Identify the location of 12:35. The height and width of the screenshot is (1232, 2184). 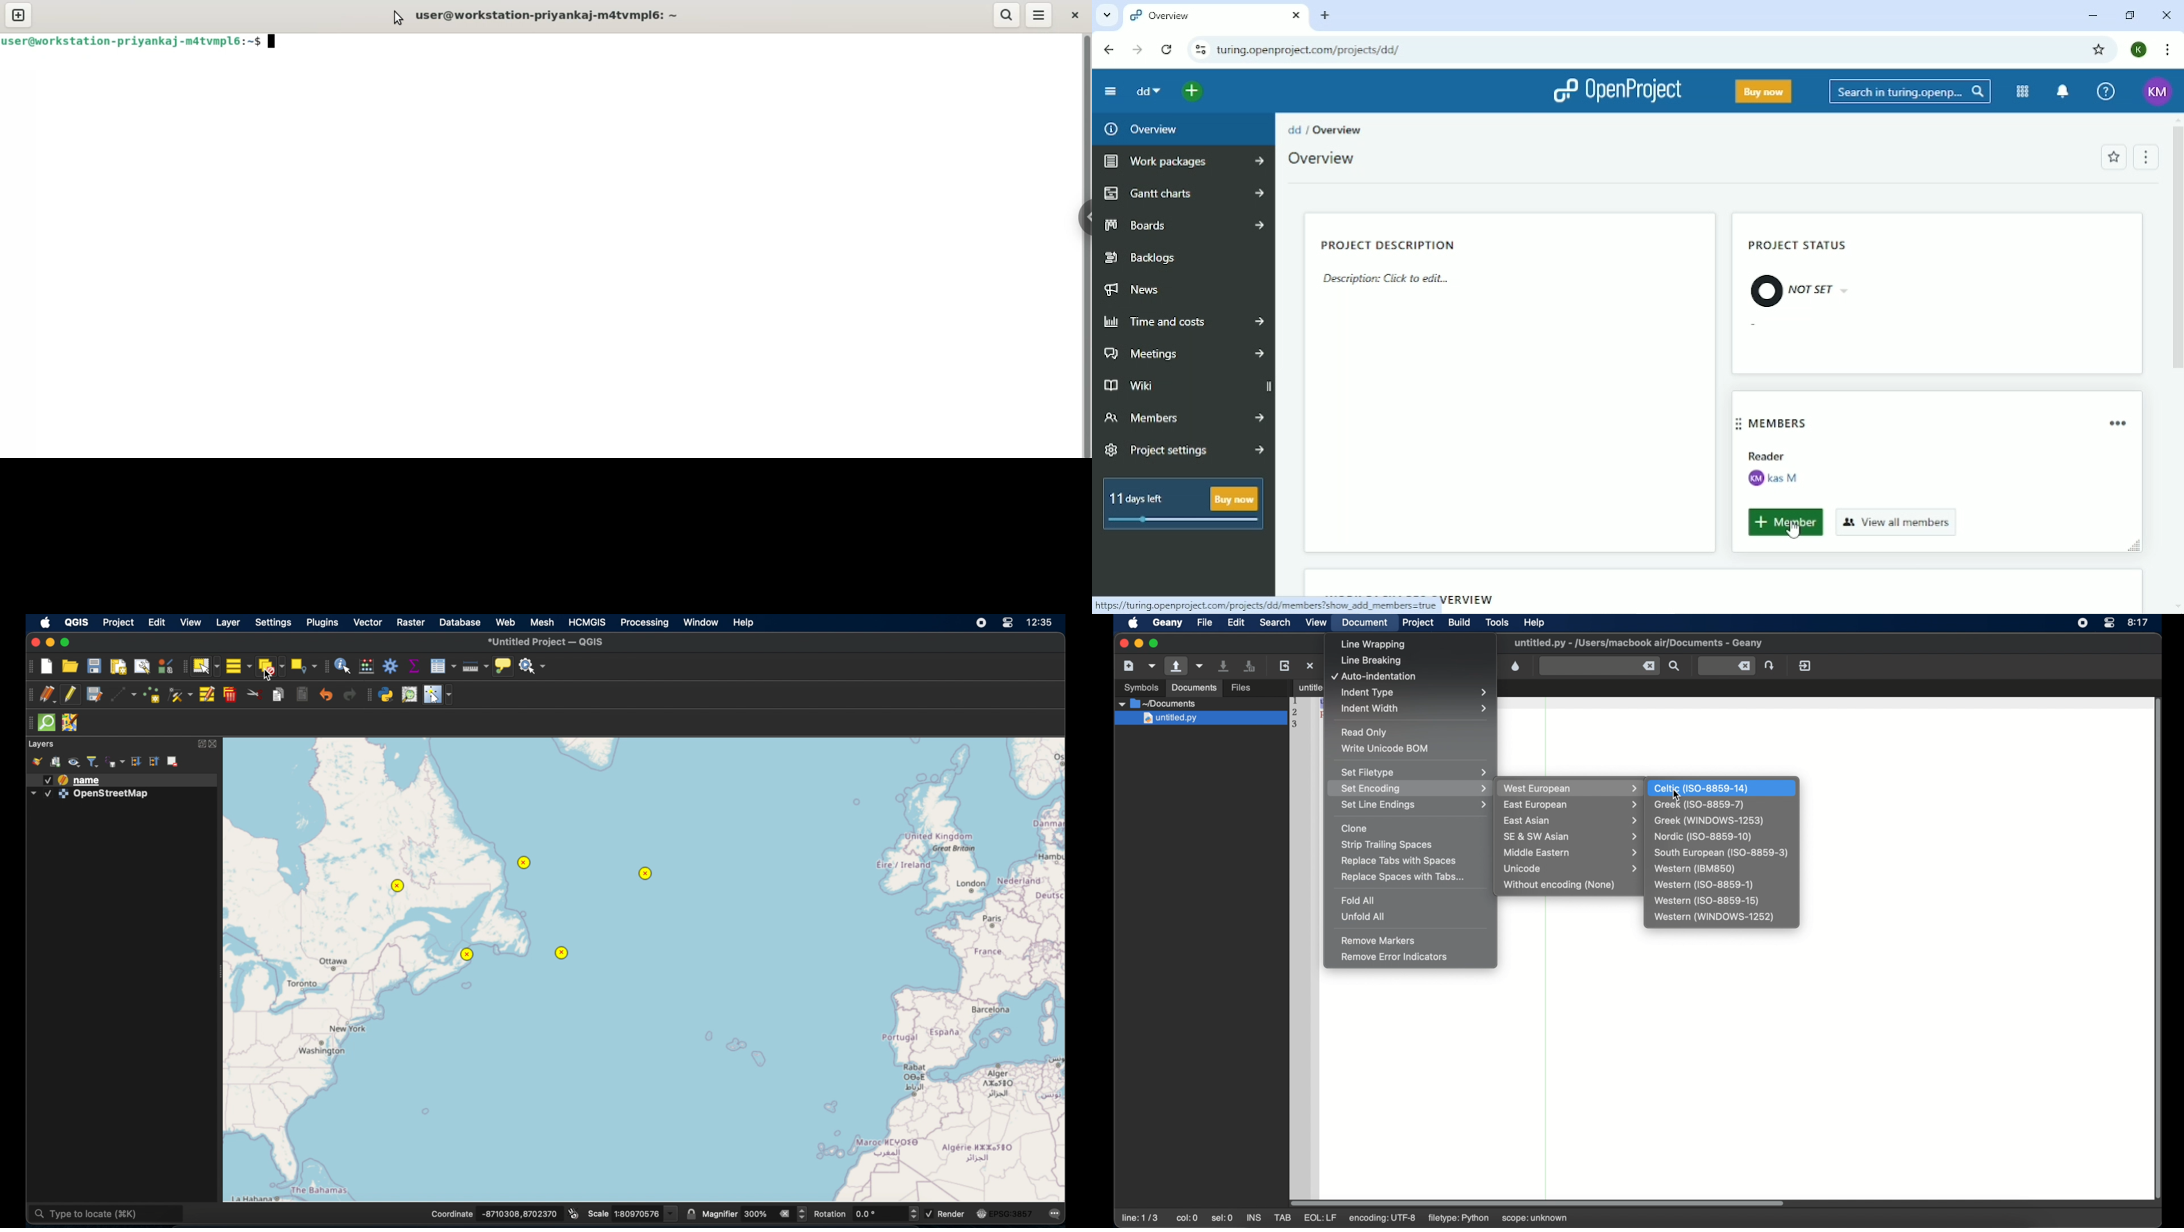
(1041, 623).